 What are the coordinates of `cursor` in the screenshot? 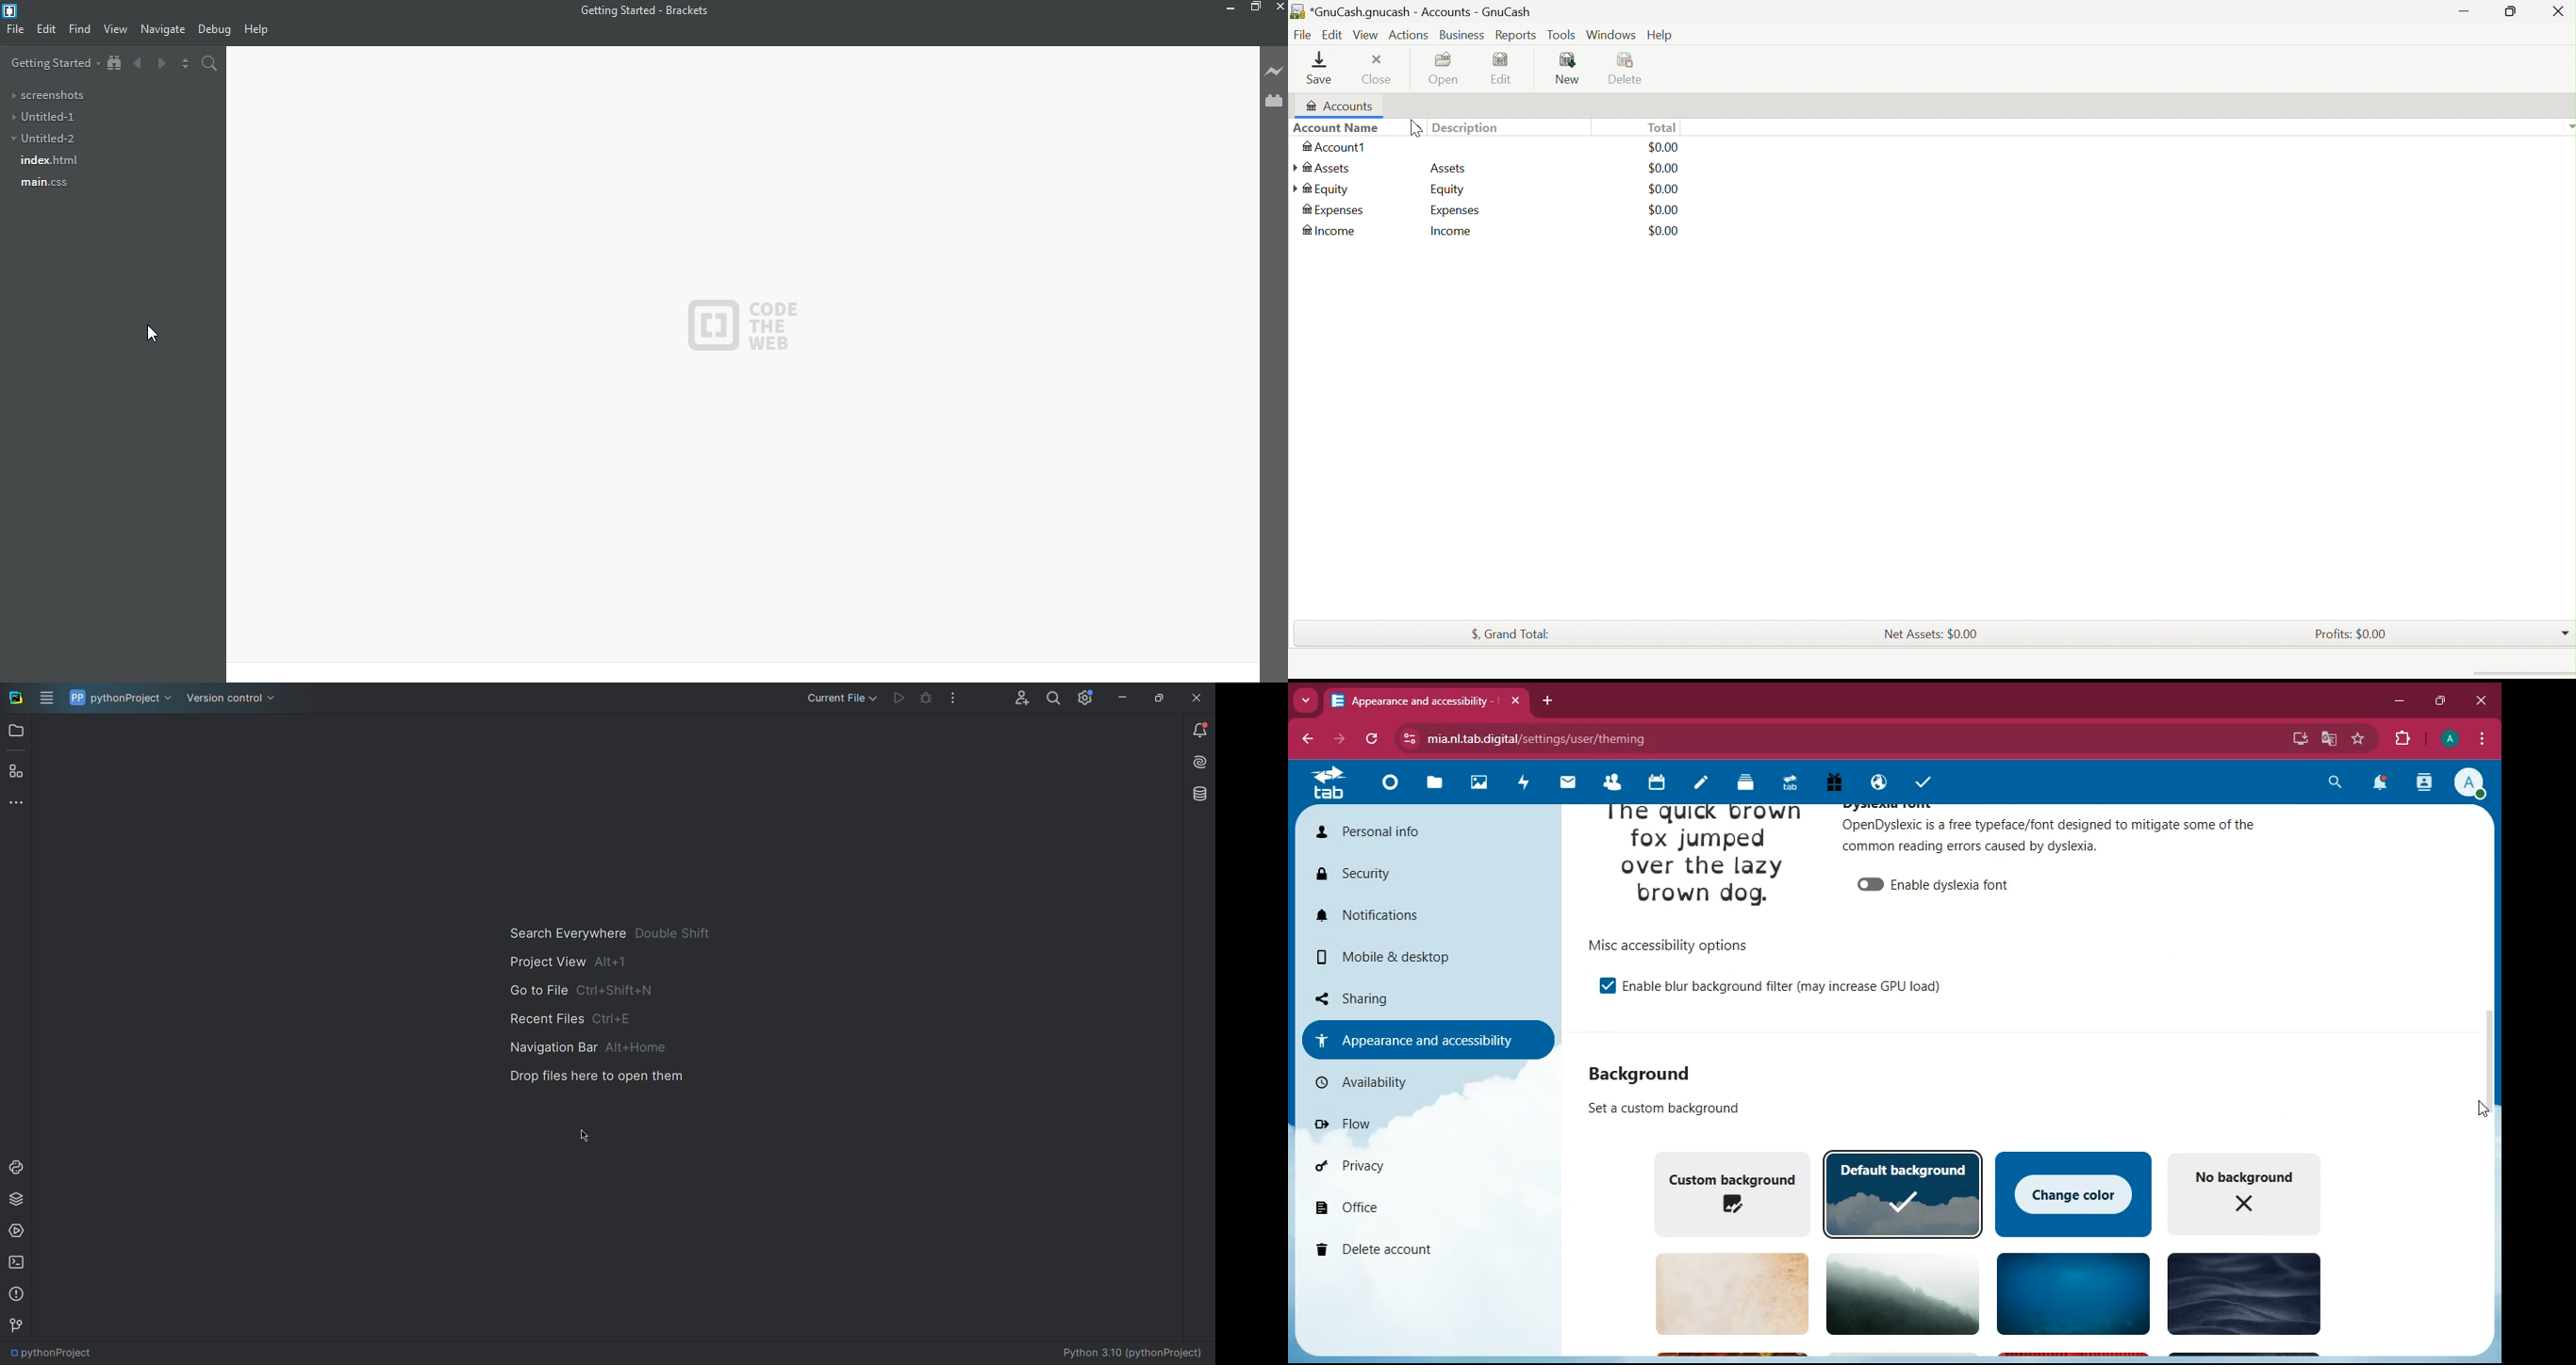 It's located at (152, 334).